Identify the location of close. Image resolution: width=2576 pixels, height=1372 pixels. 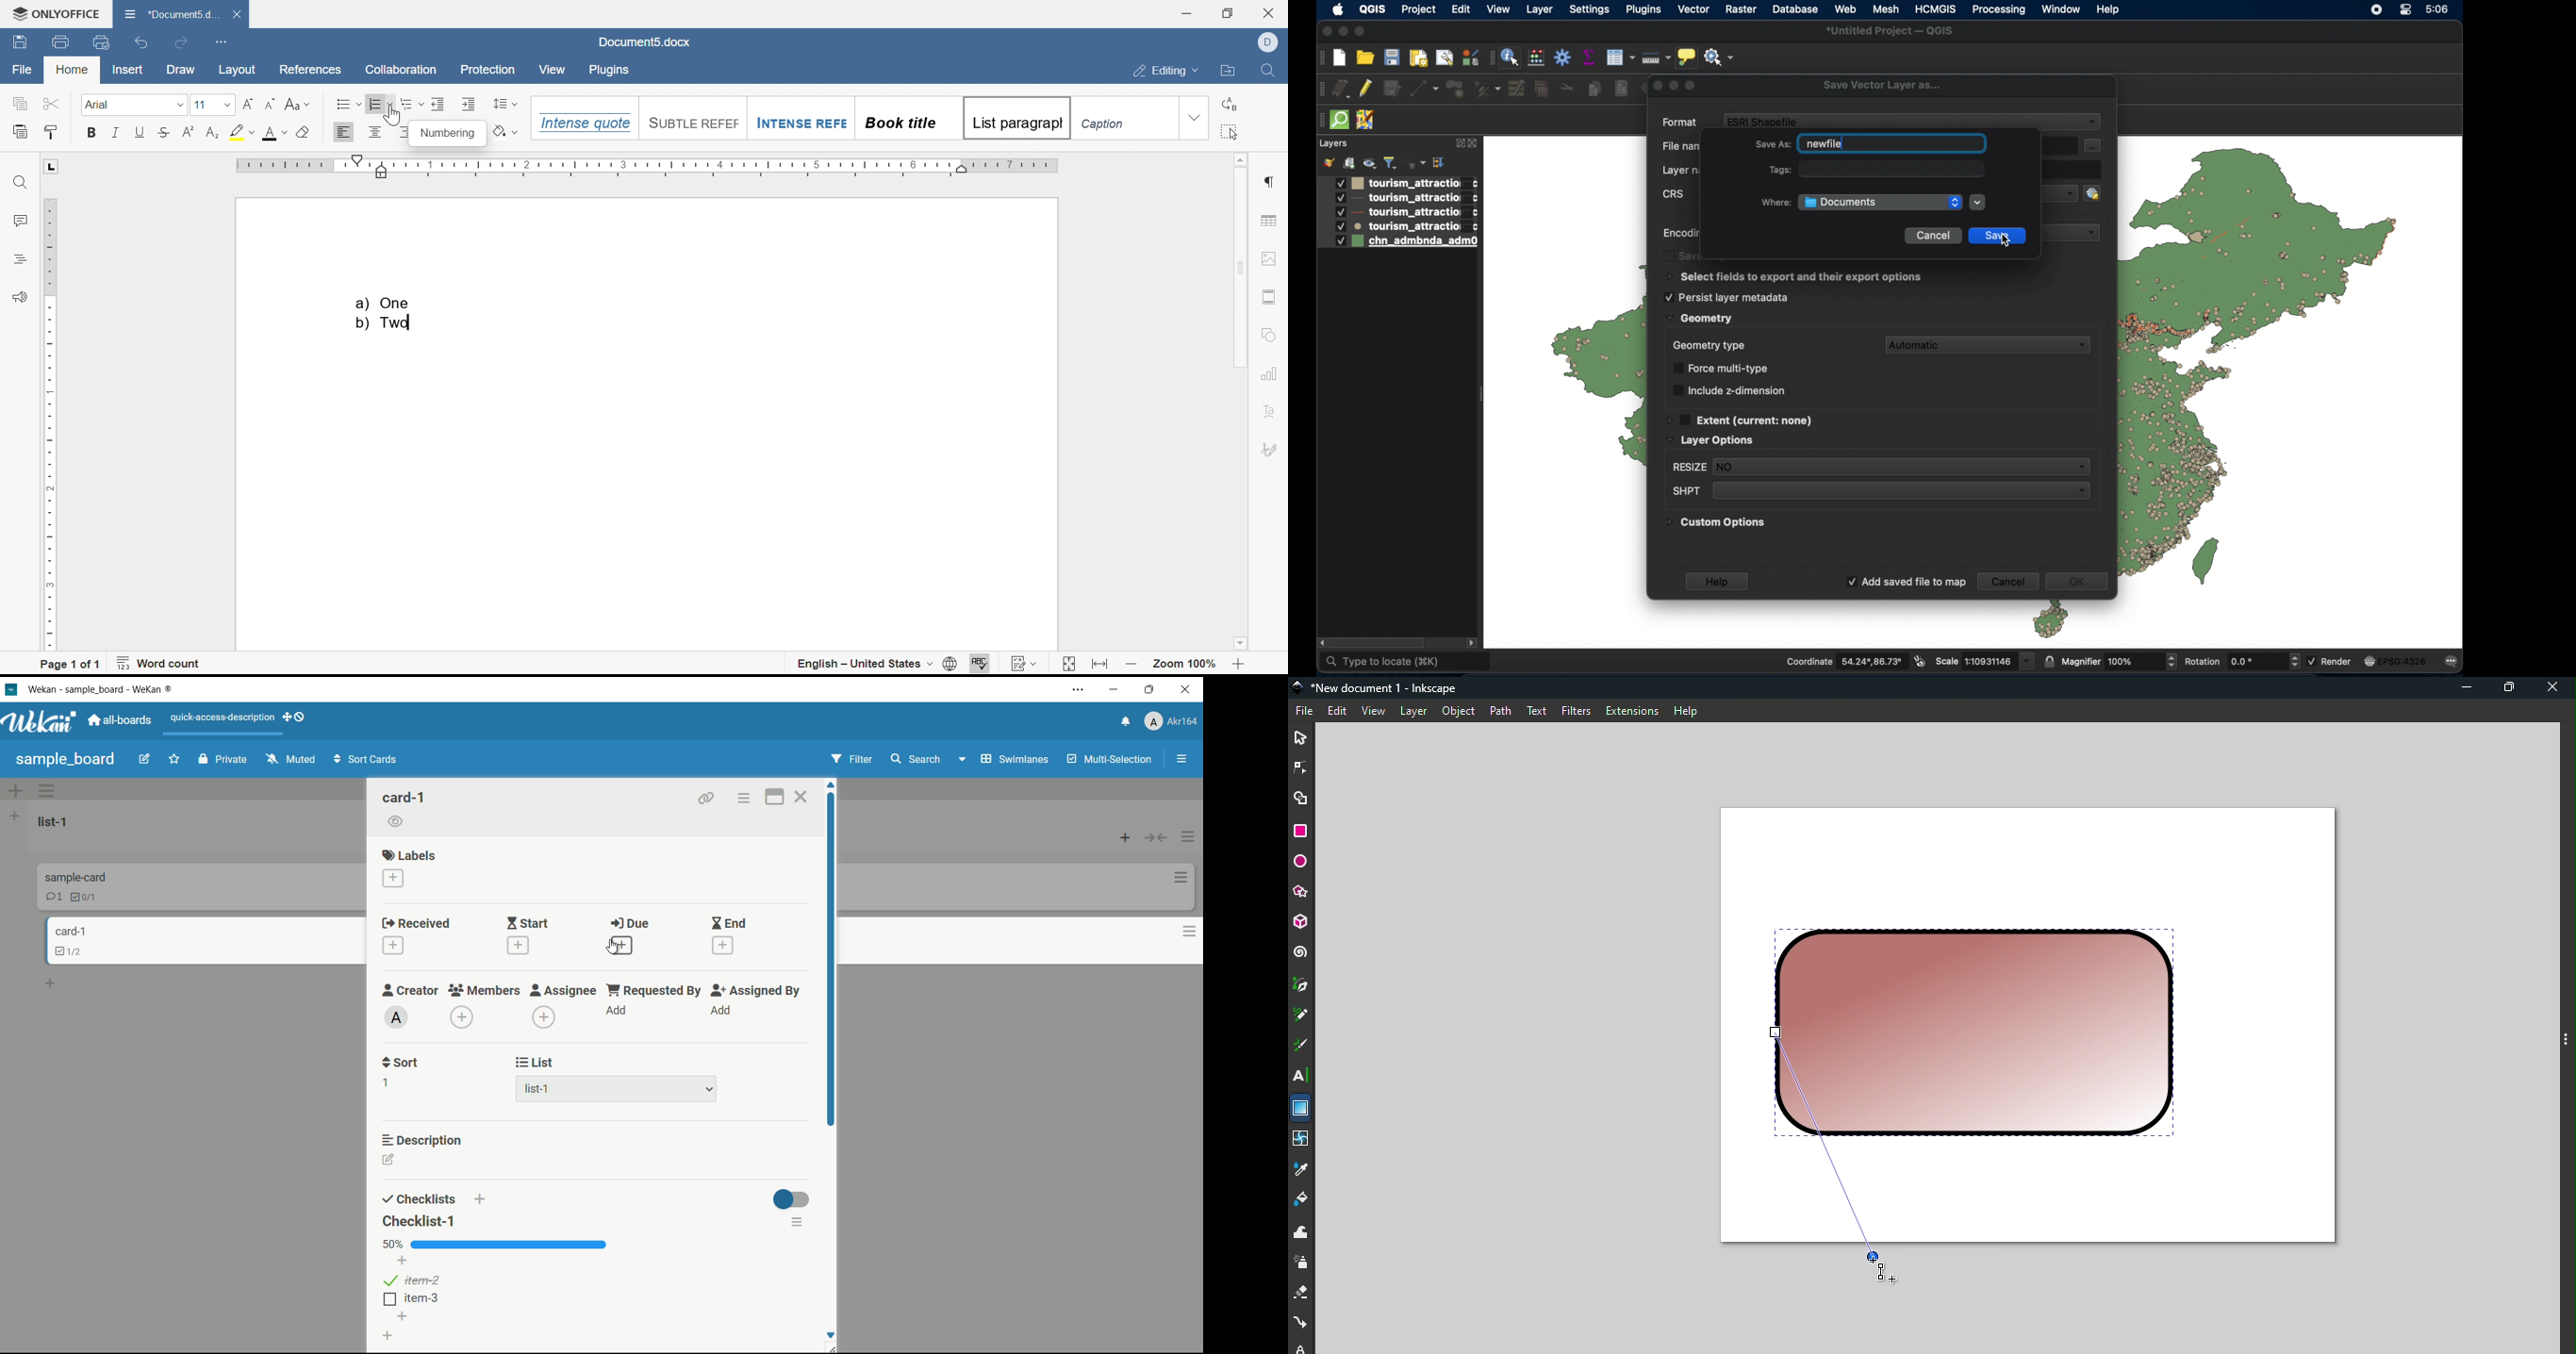
(1186, 693).